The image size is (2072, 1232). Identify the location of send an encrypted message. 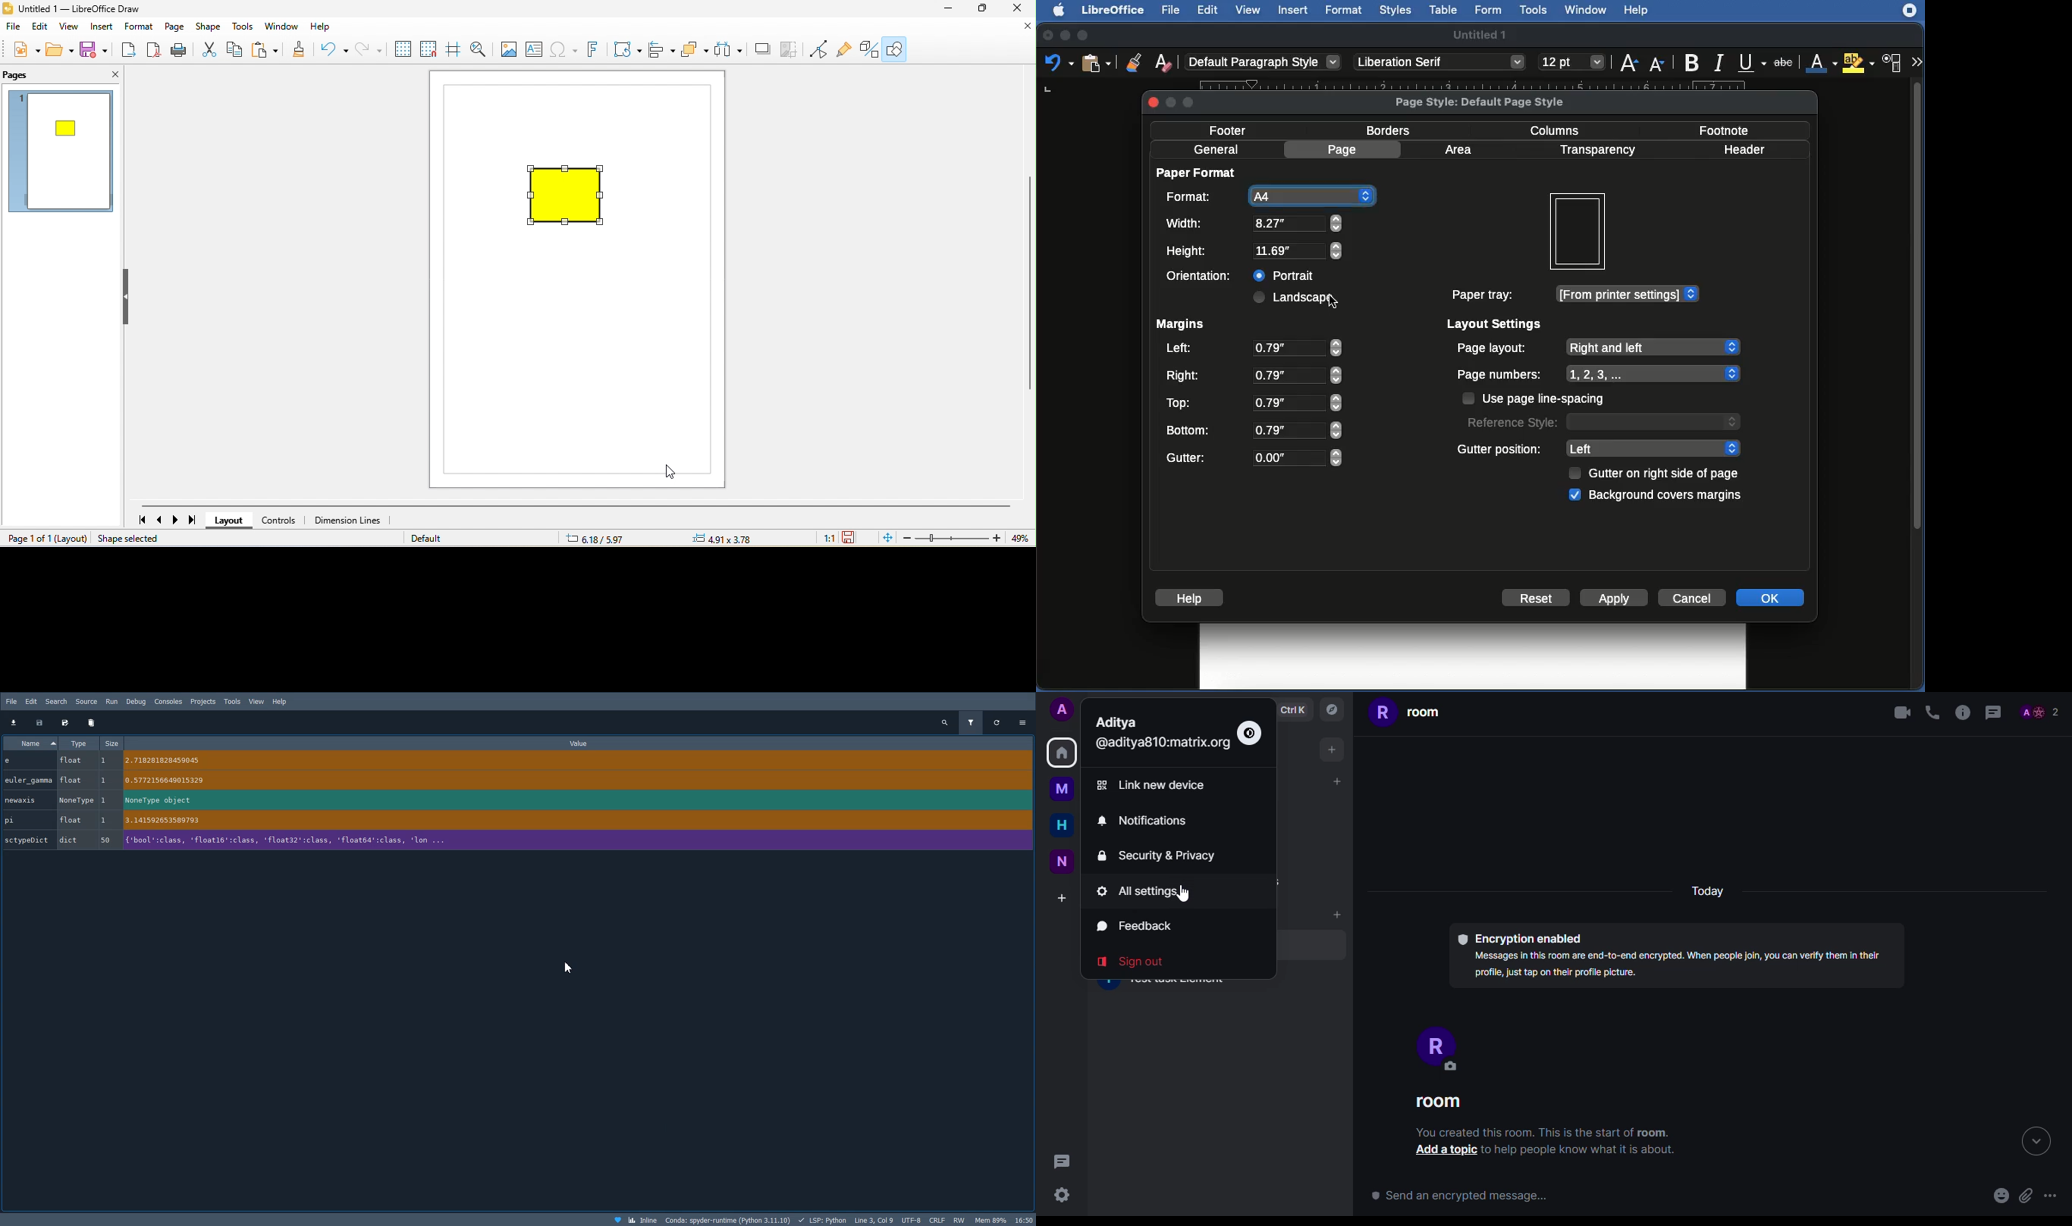
(1460, 1197).